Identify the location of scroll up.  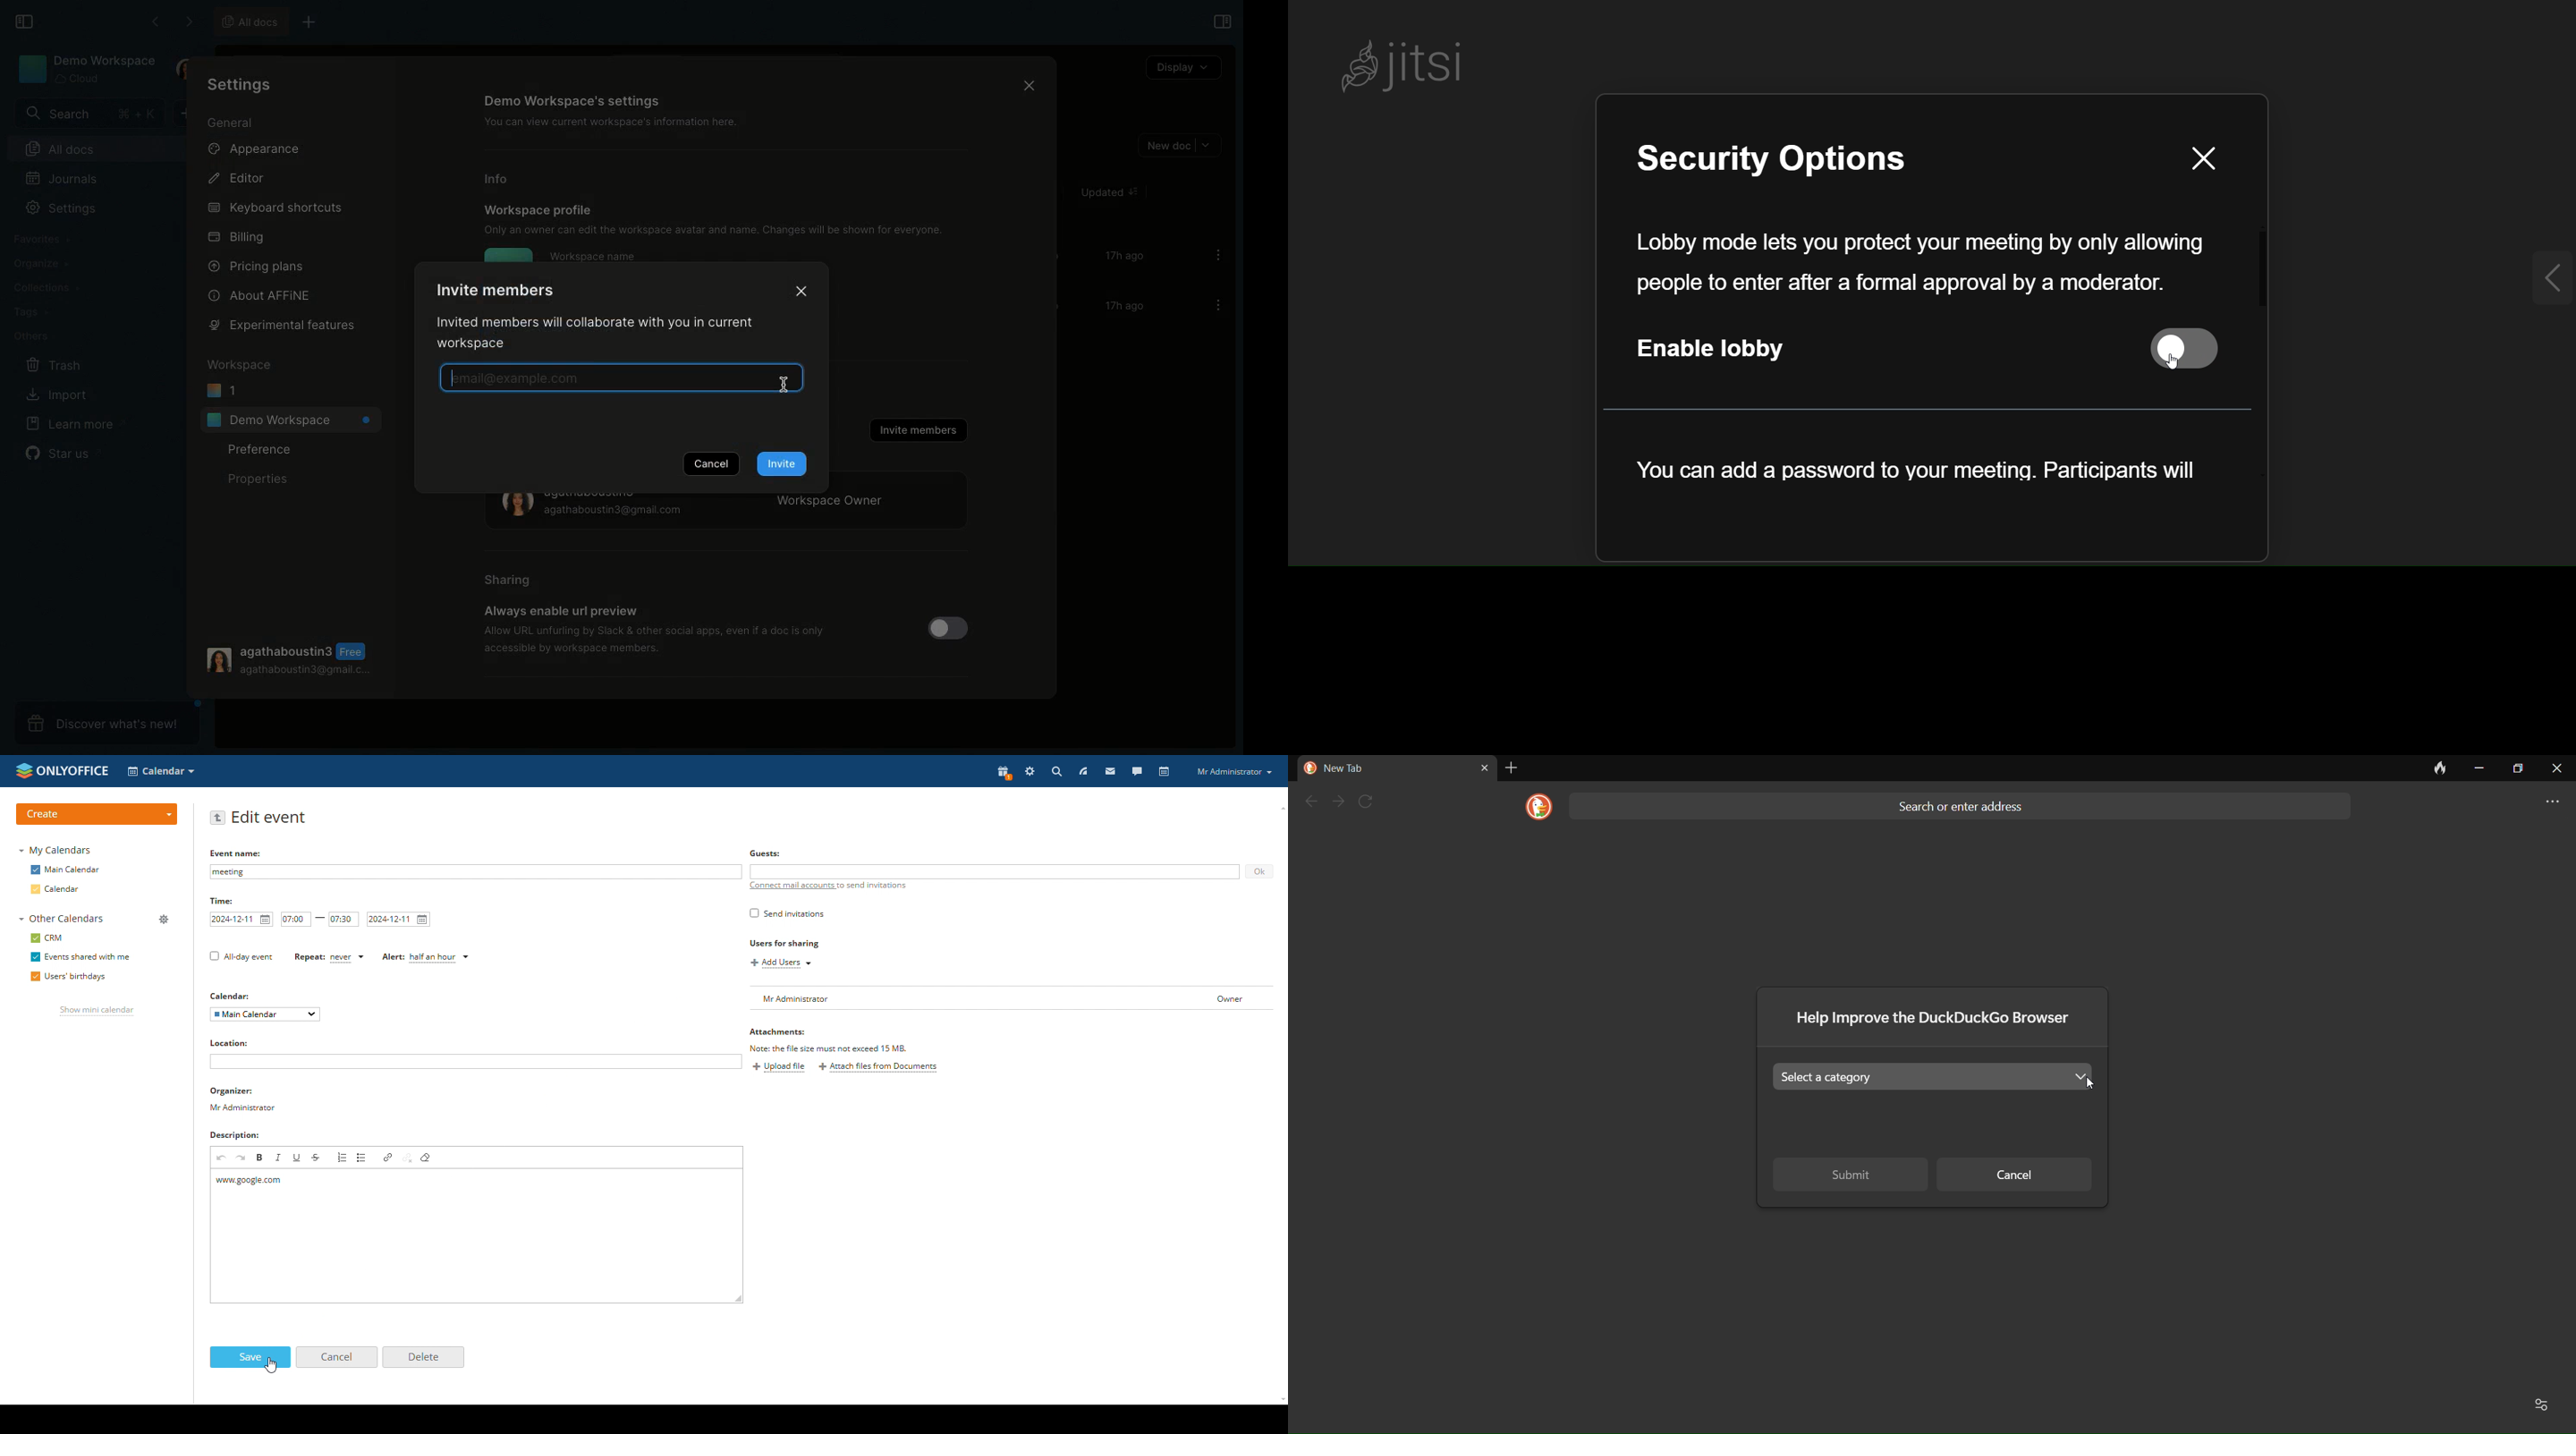
(1280, 806).